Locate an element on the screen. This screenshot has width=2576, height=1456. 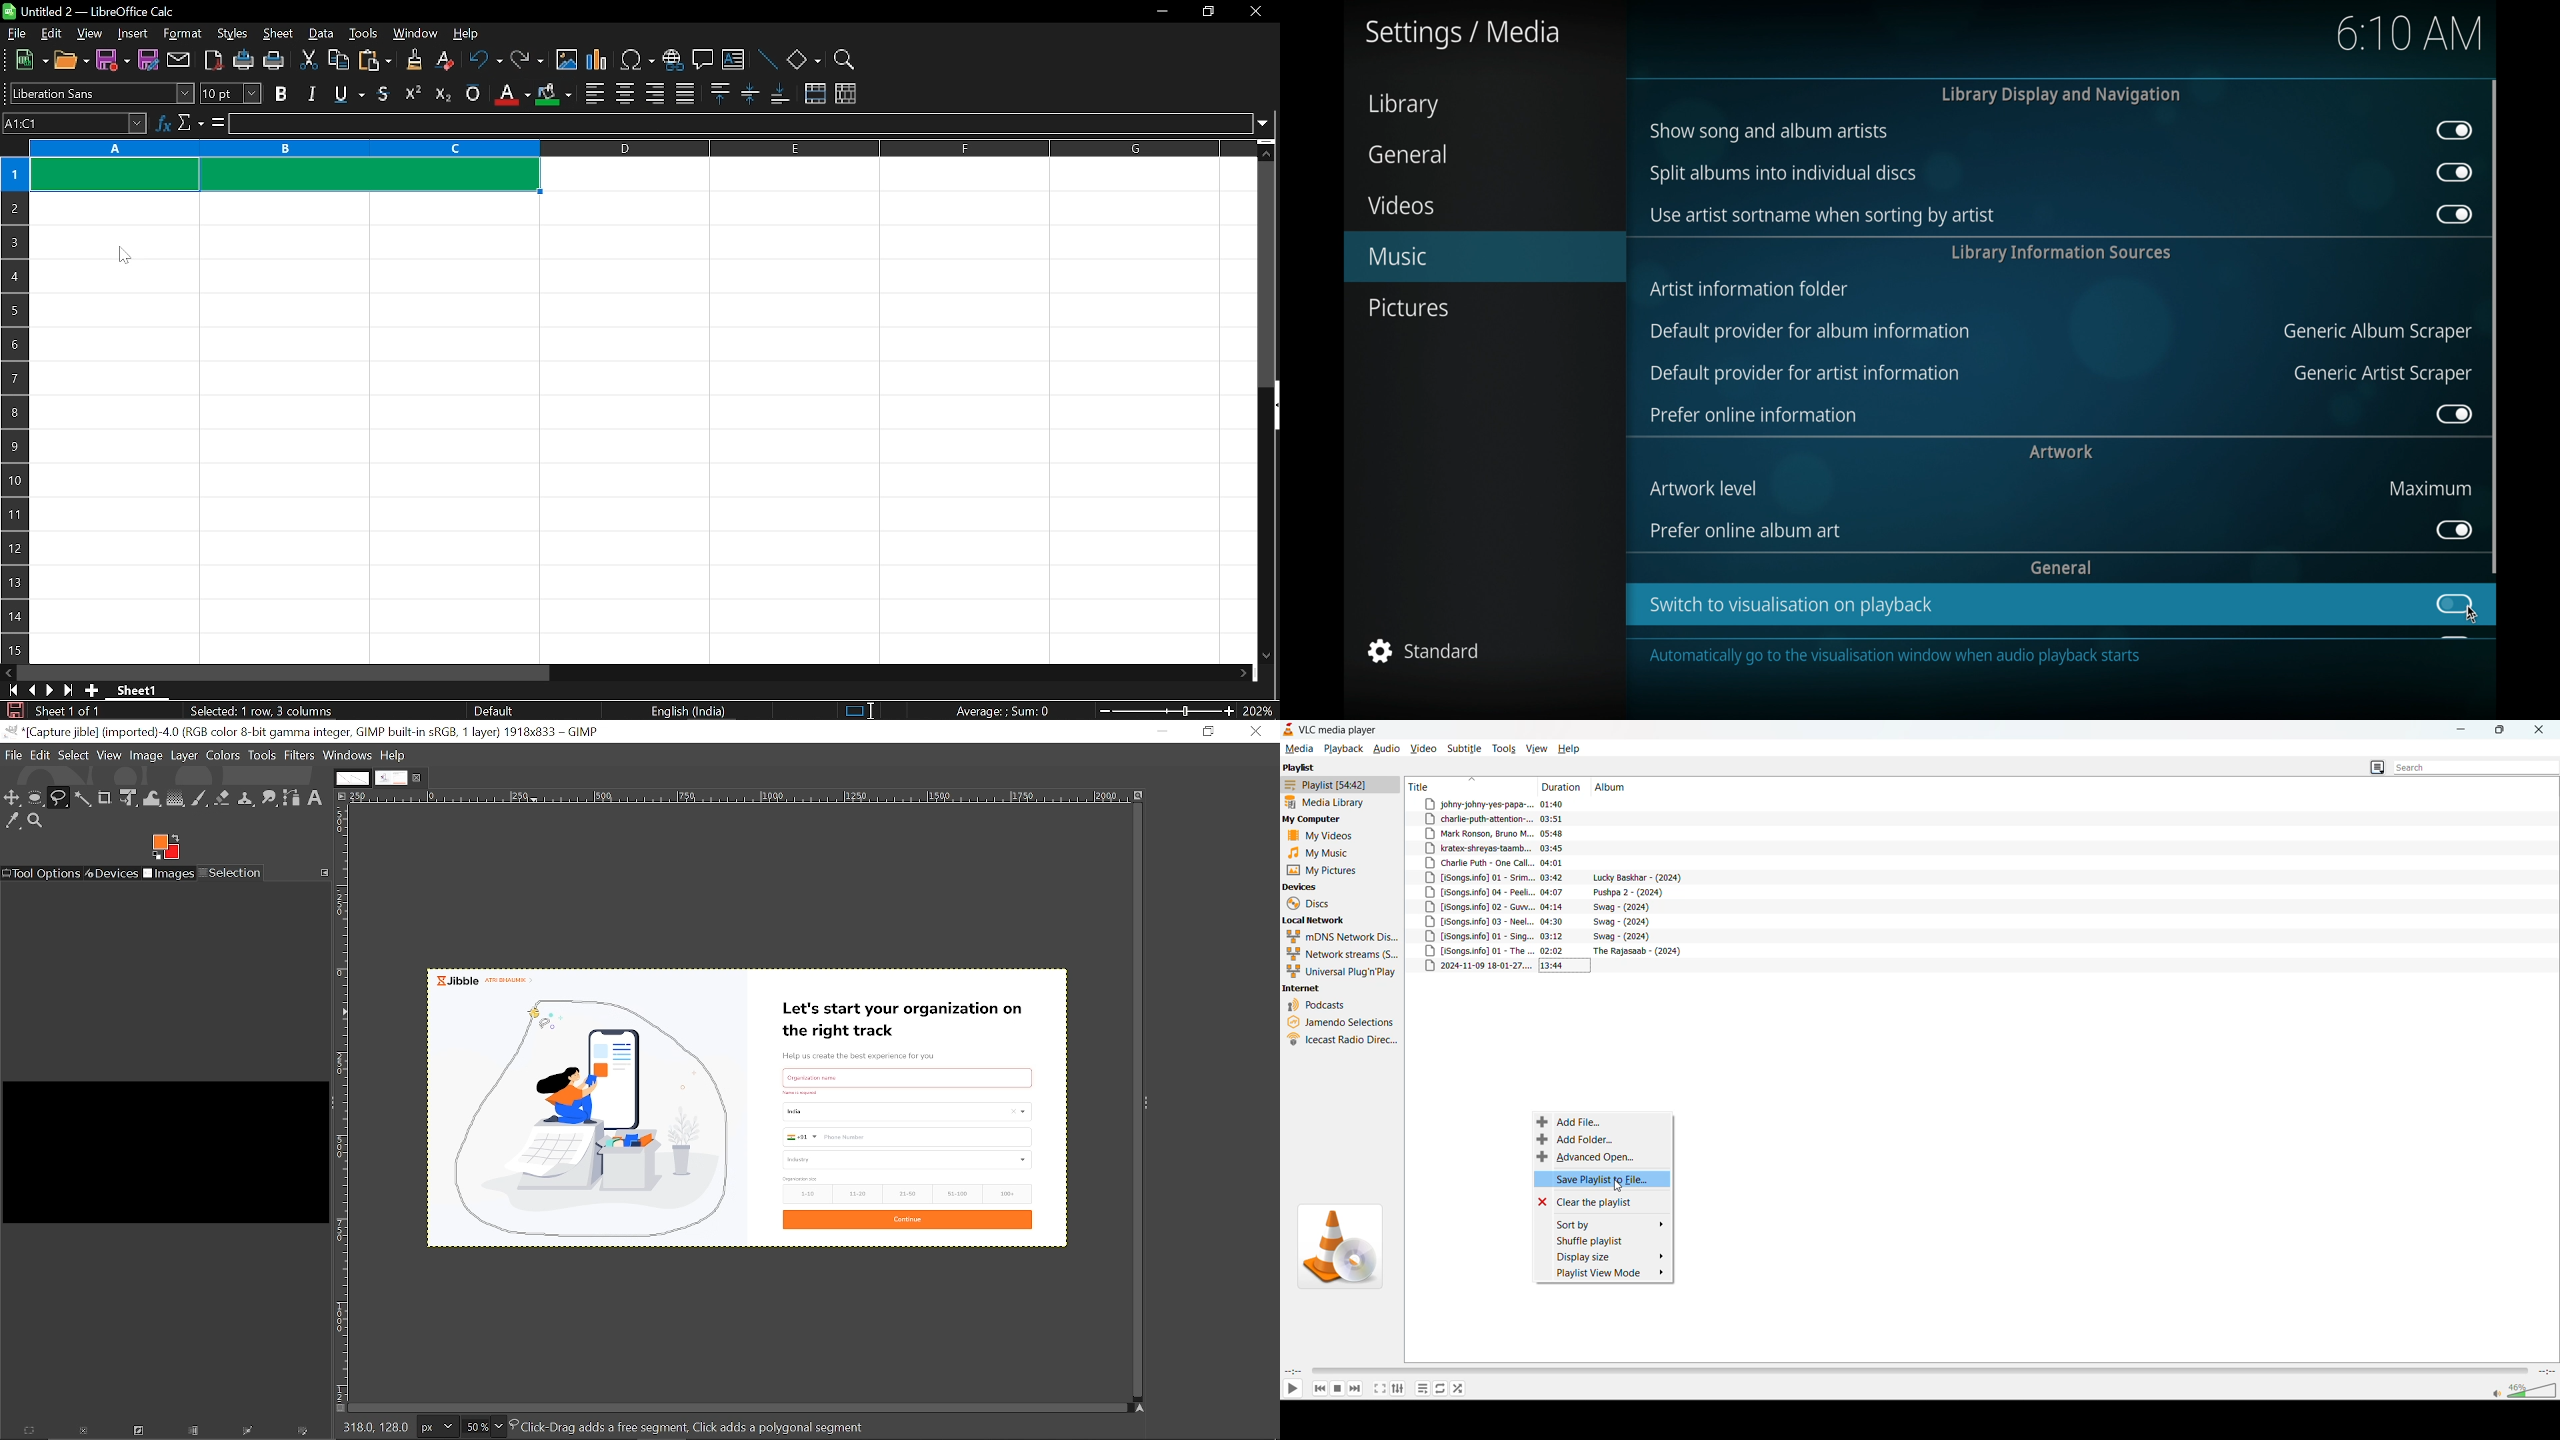
split albums is located at coordinates (1784, 173).